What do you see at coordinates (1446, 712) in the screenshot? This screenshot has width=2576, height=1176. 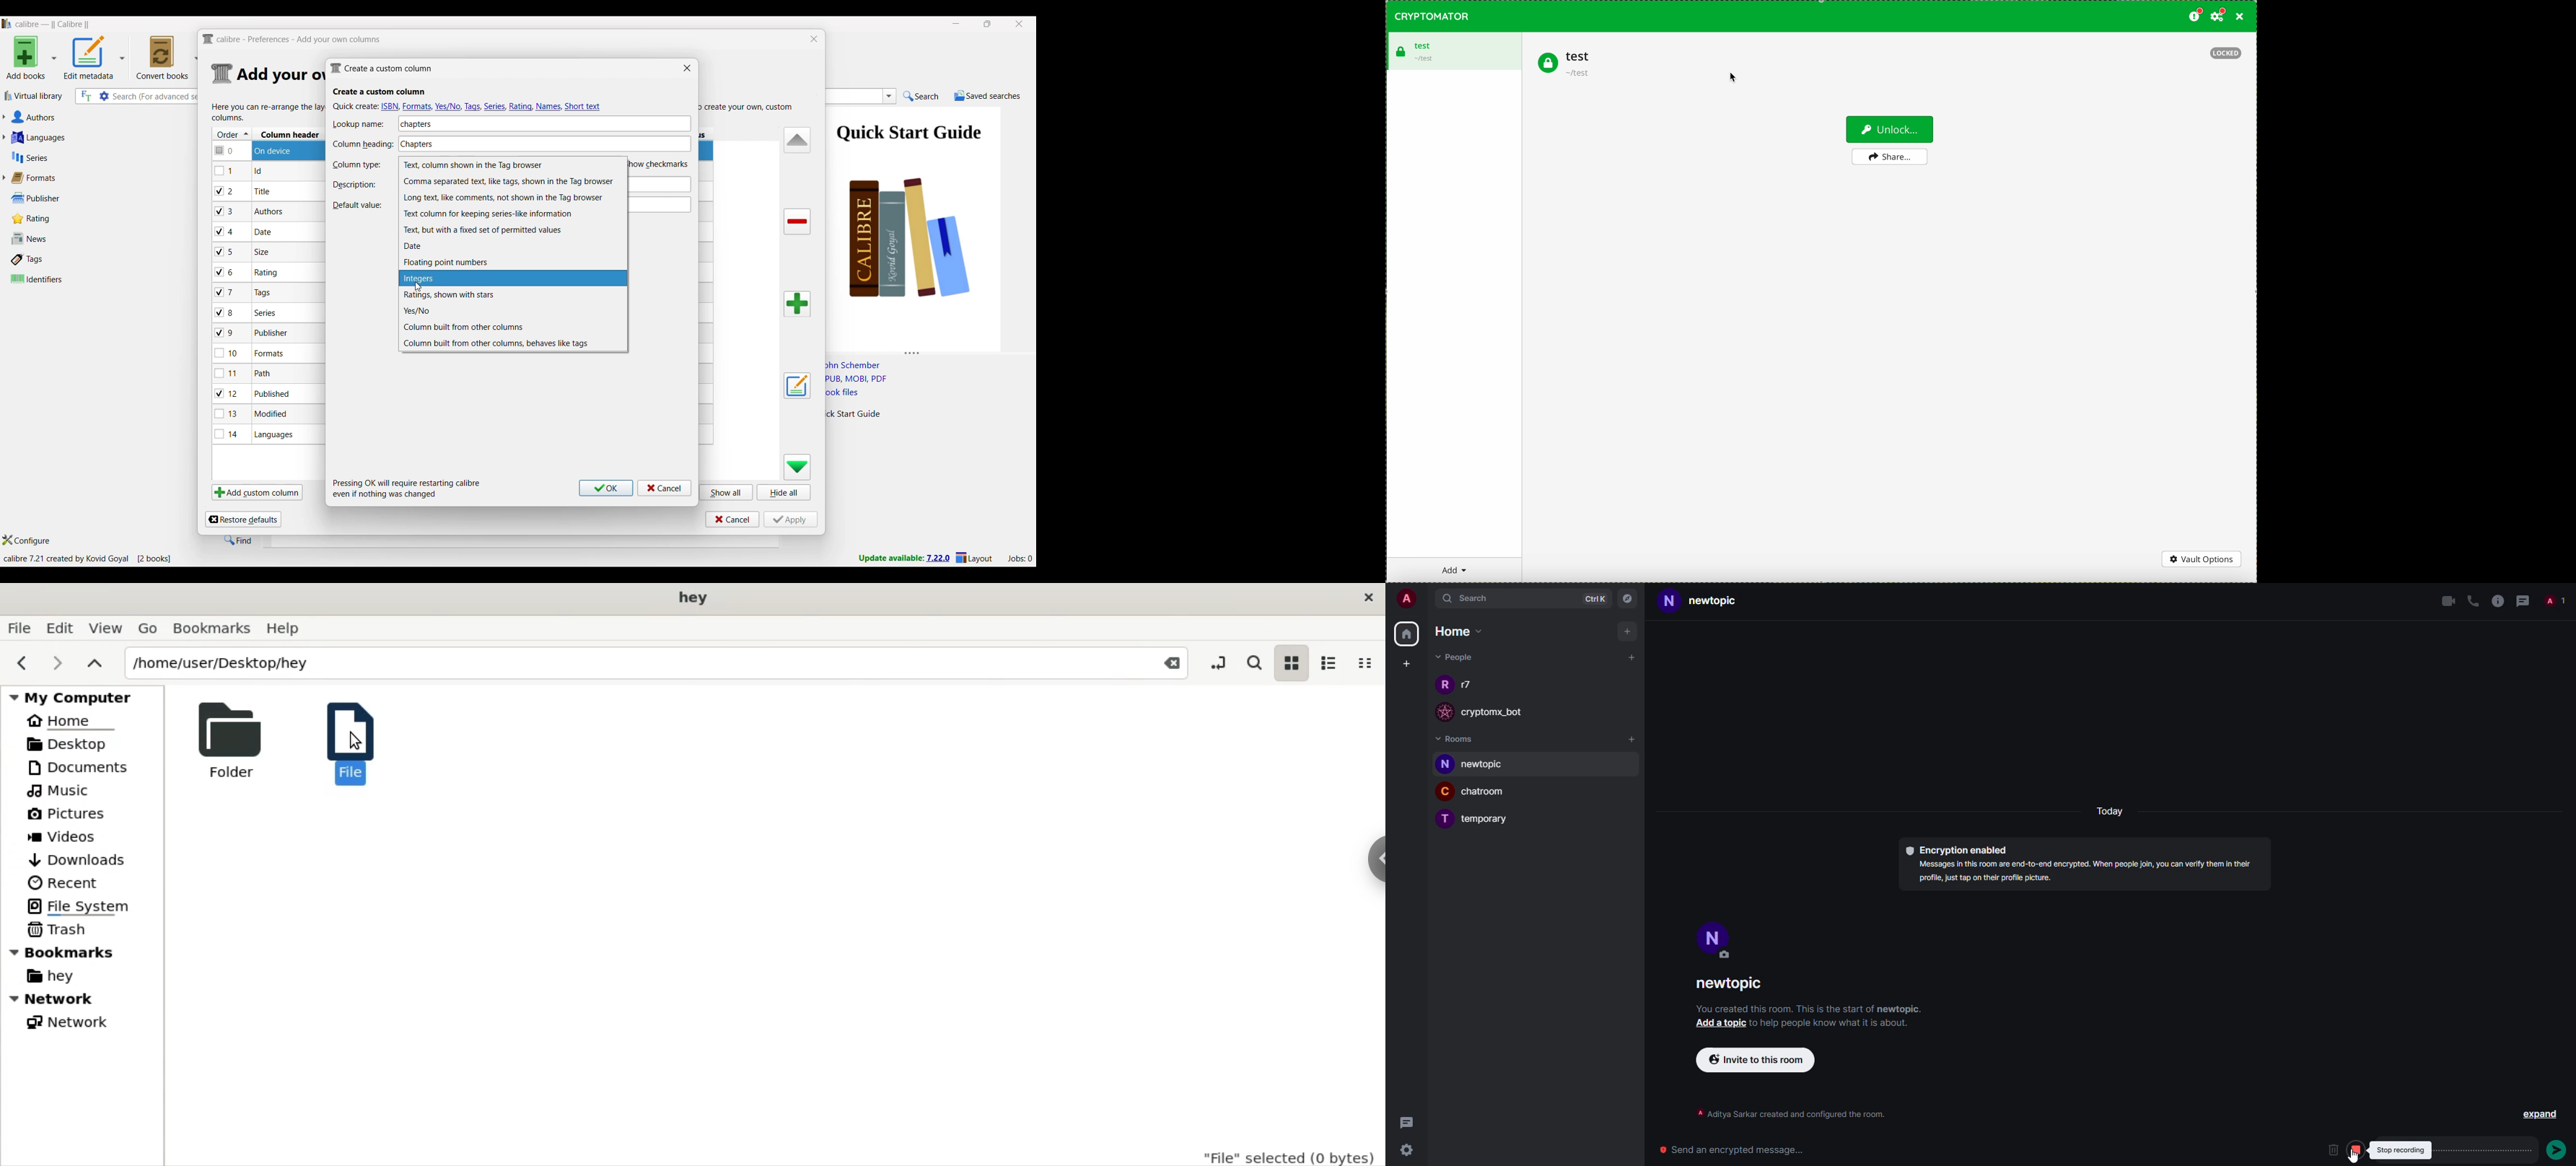 I see `profile image` at bounding box center [1446, 712].